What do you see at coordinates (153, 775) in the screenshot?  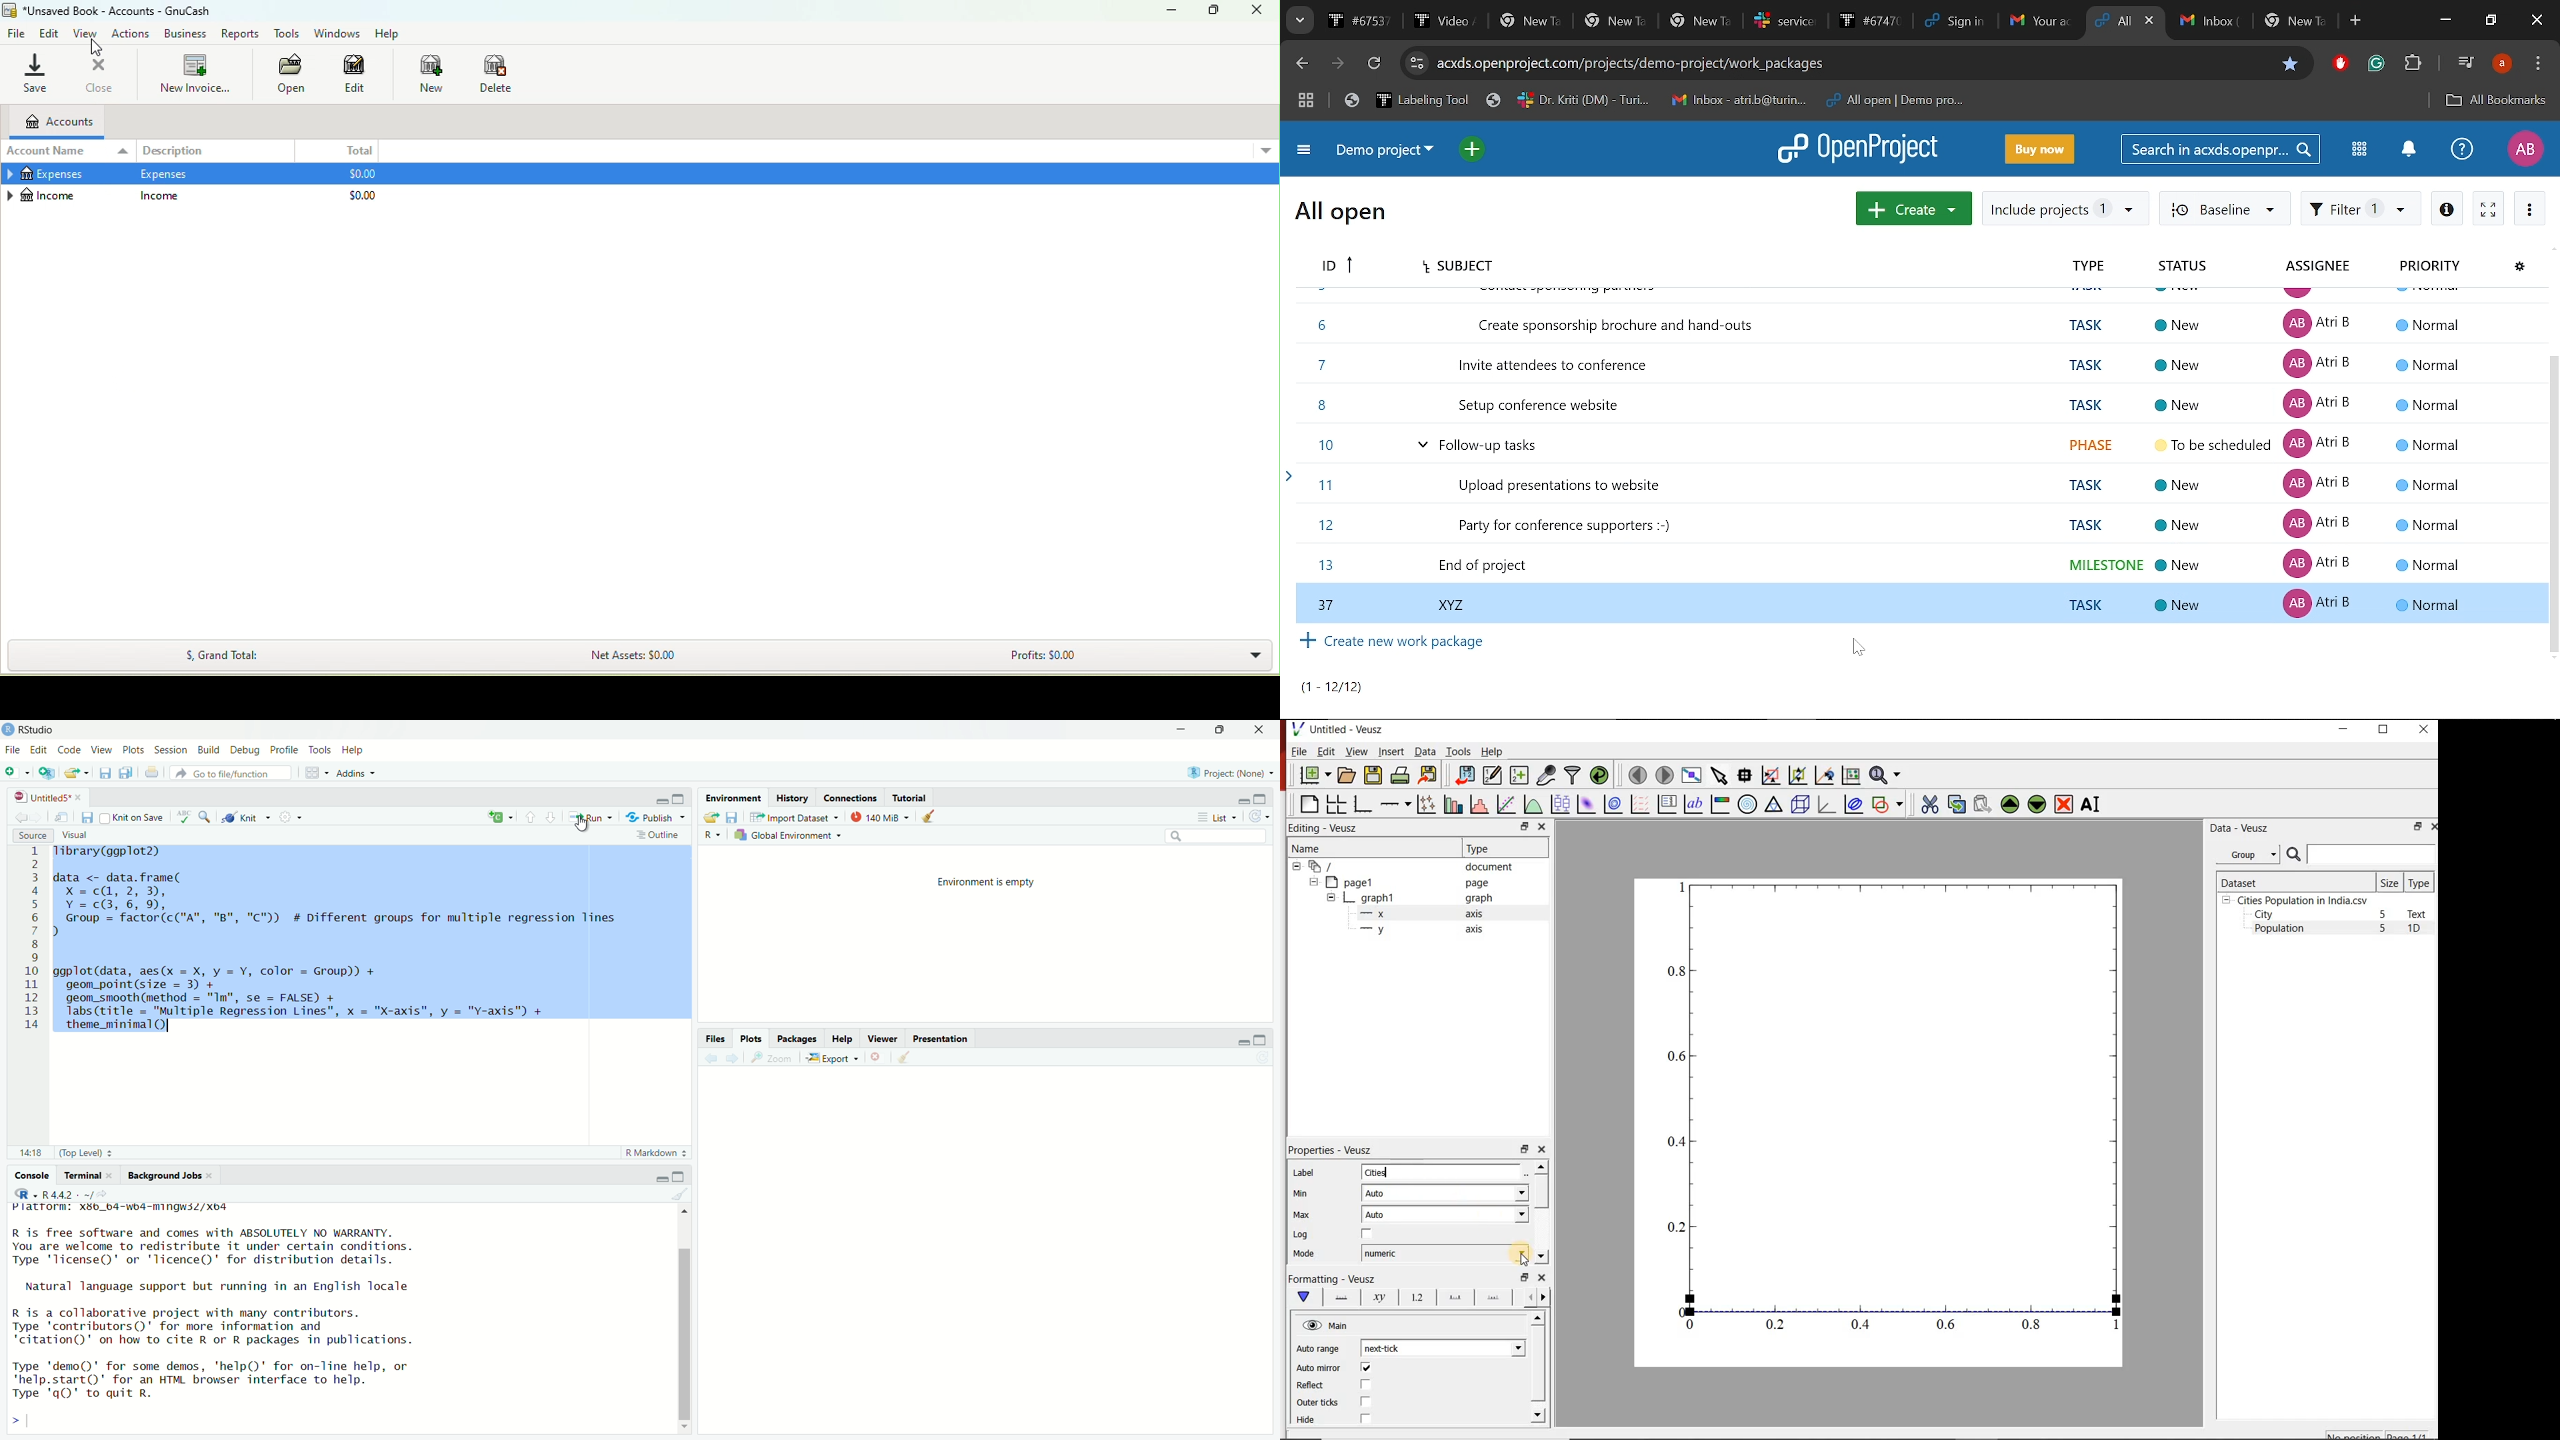 I see `print` at bounding box center [153, 775].